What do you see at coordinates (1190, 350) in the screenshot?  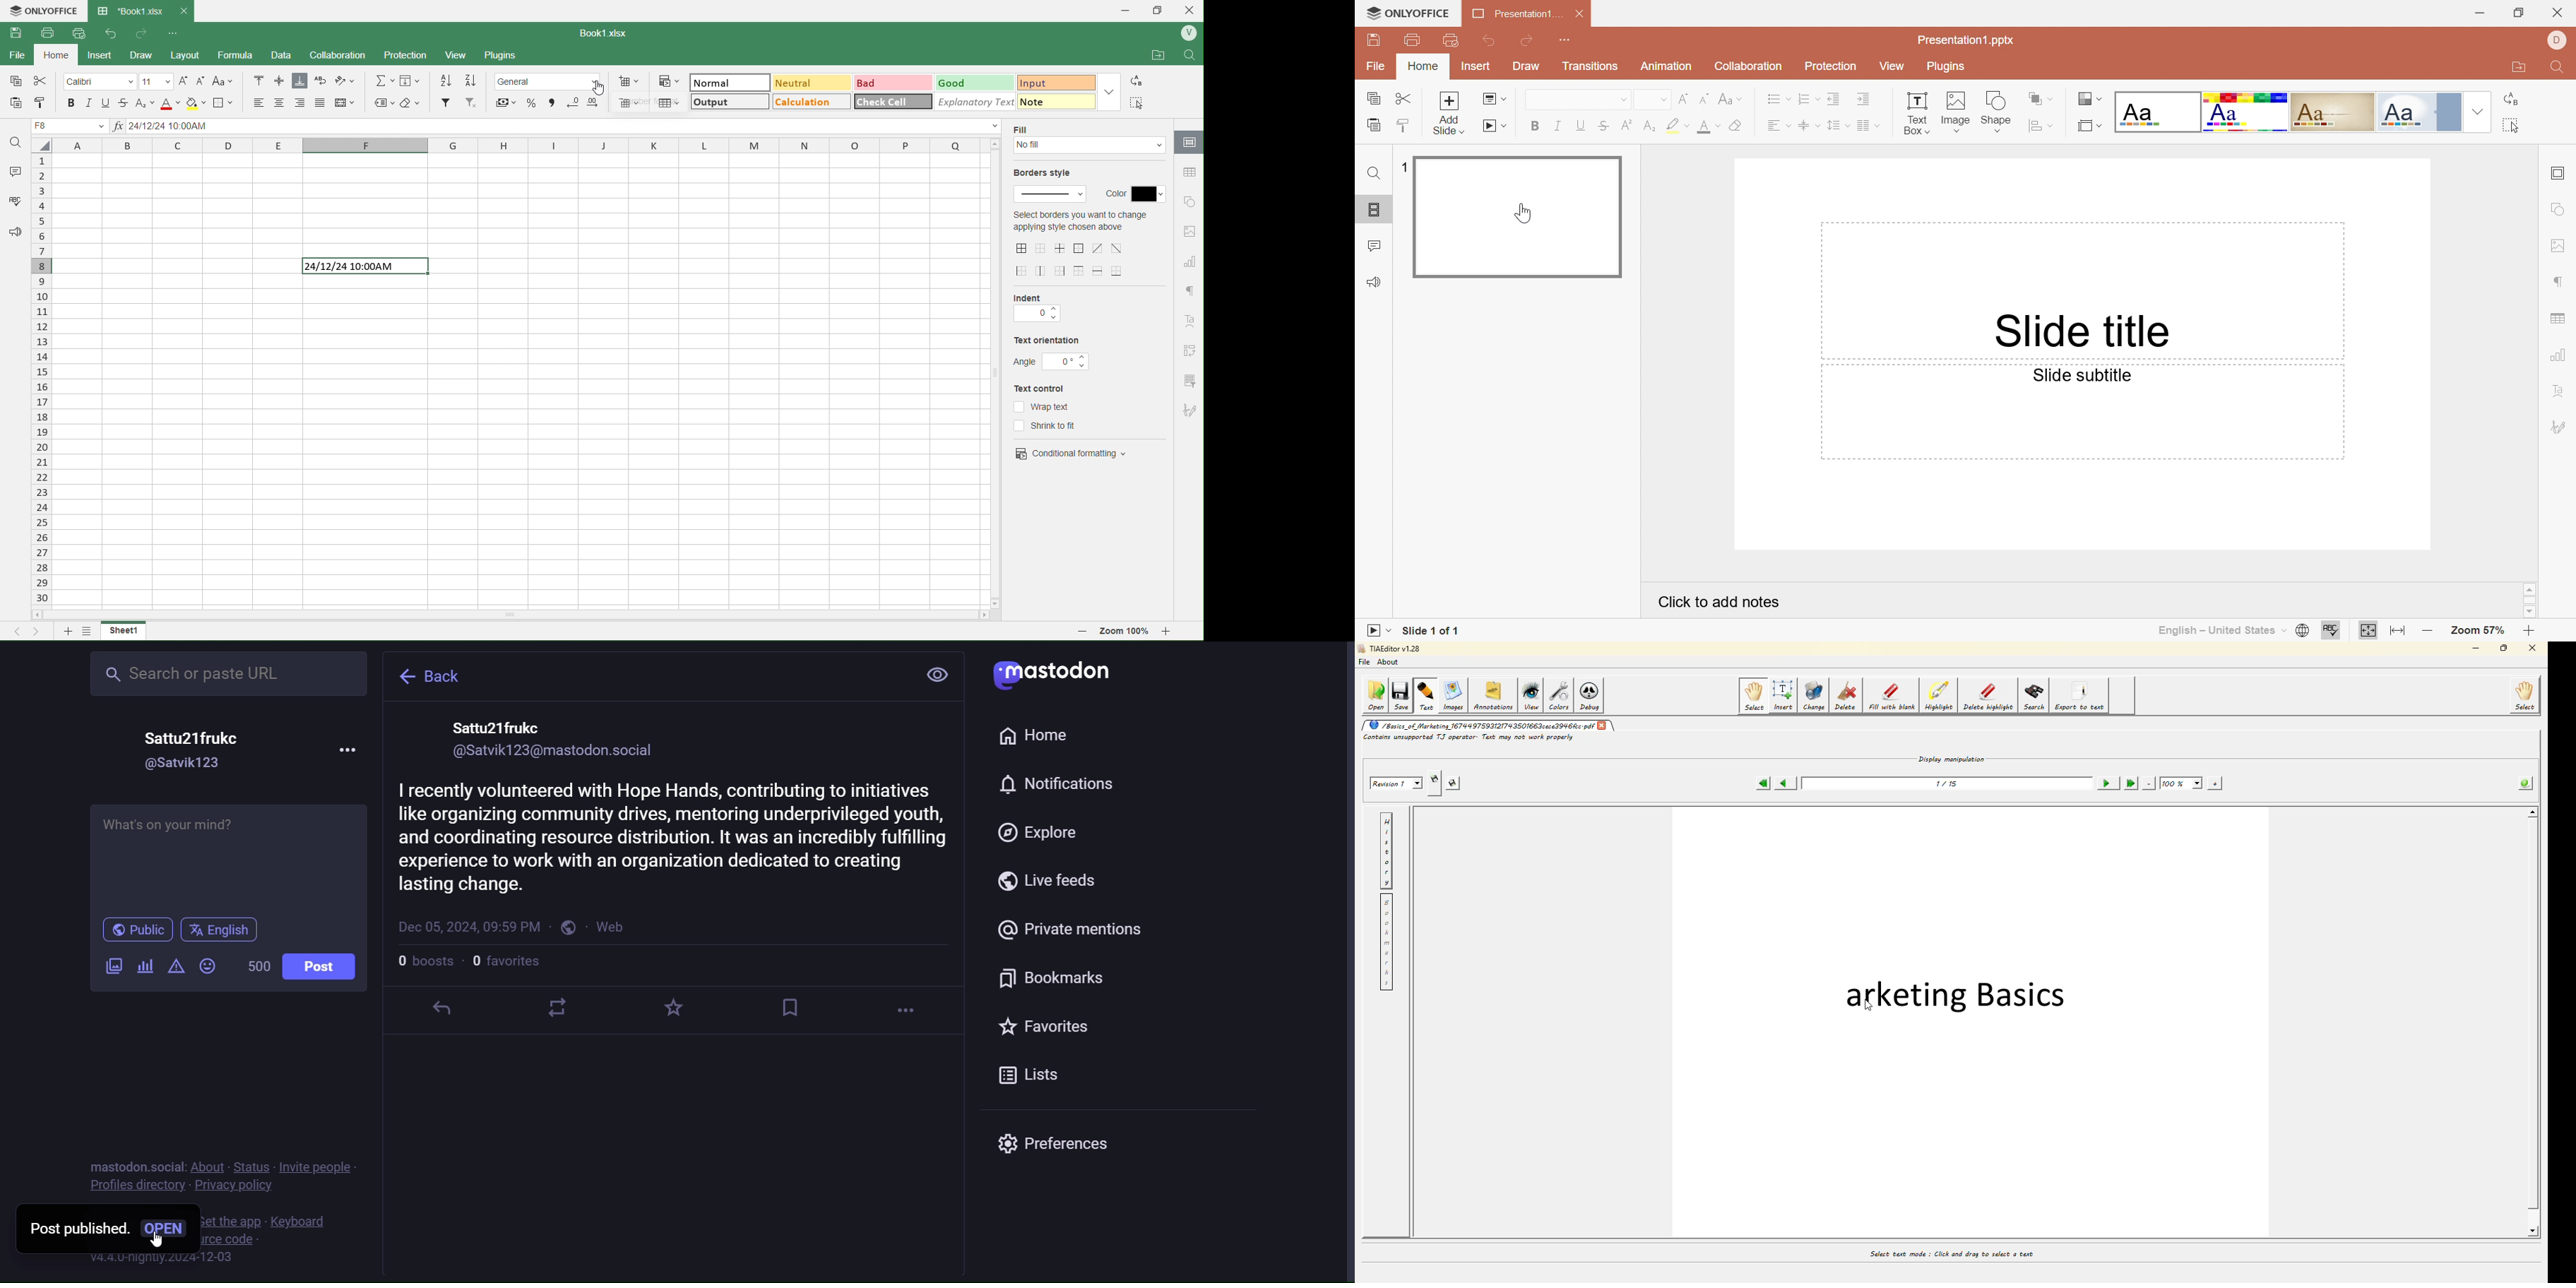 I see `link` at bounding box center [1190, 350].